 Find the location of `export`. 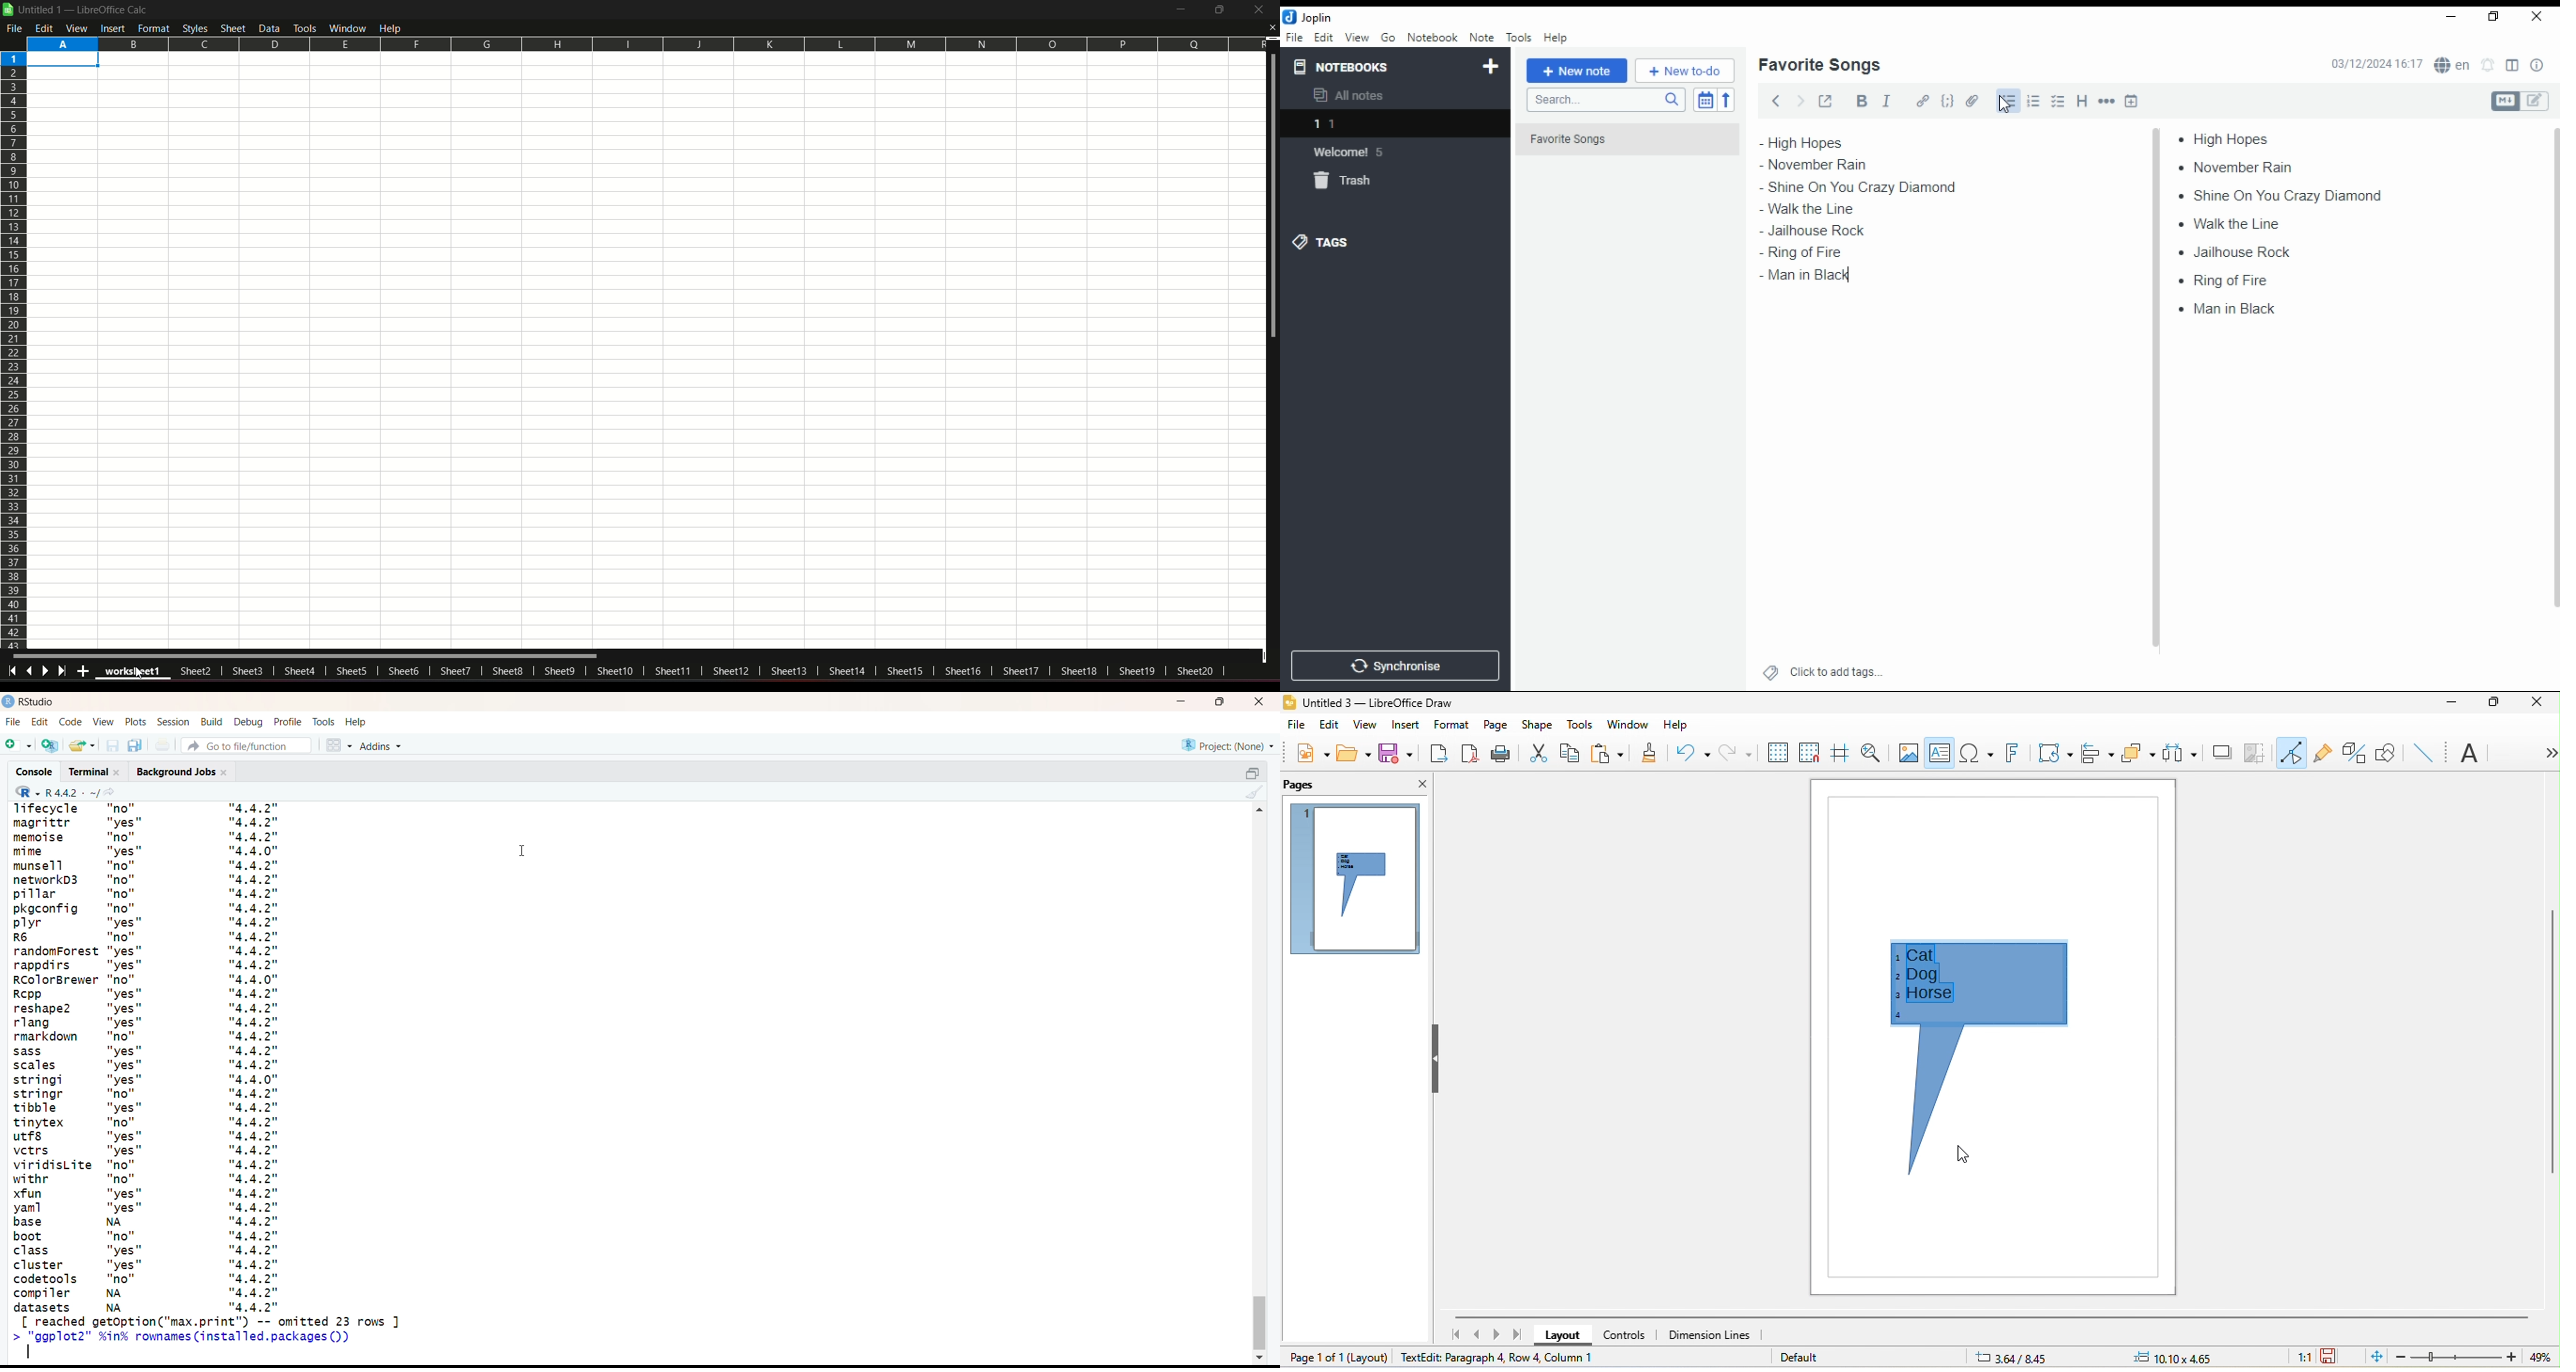

export is located at coordinates (1437, 754).